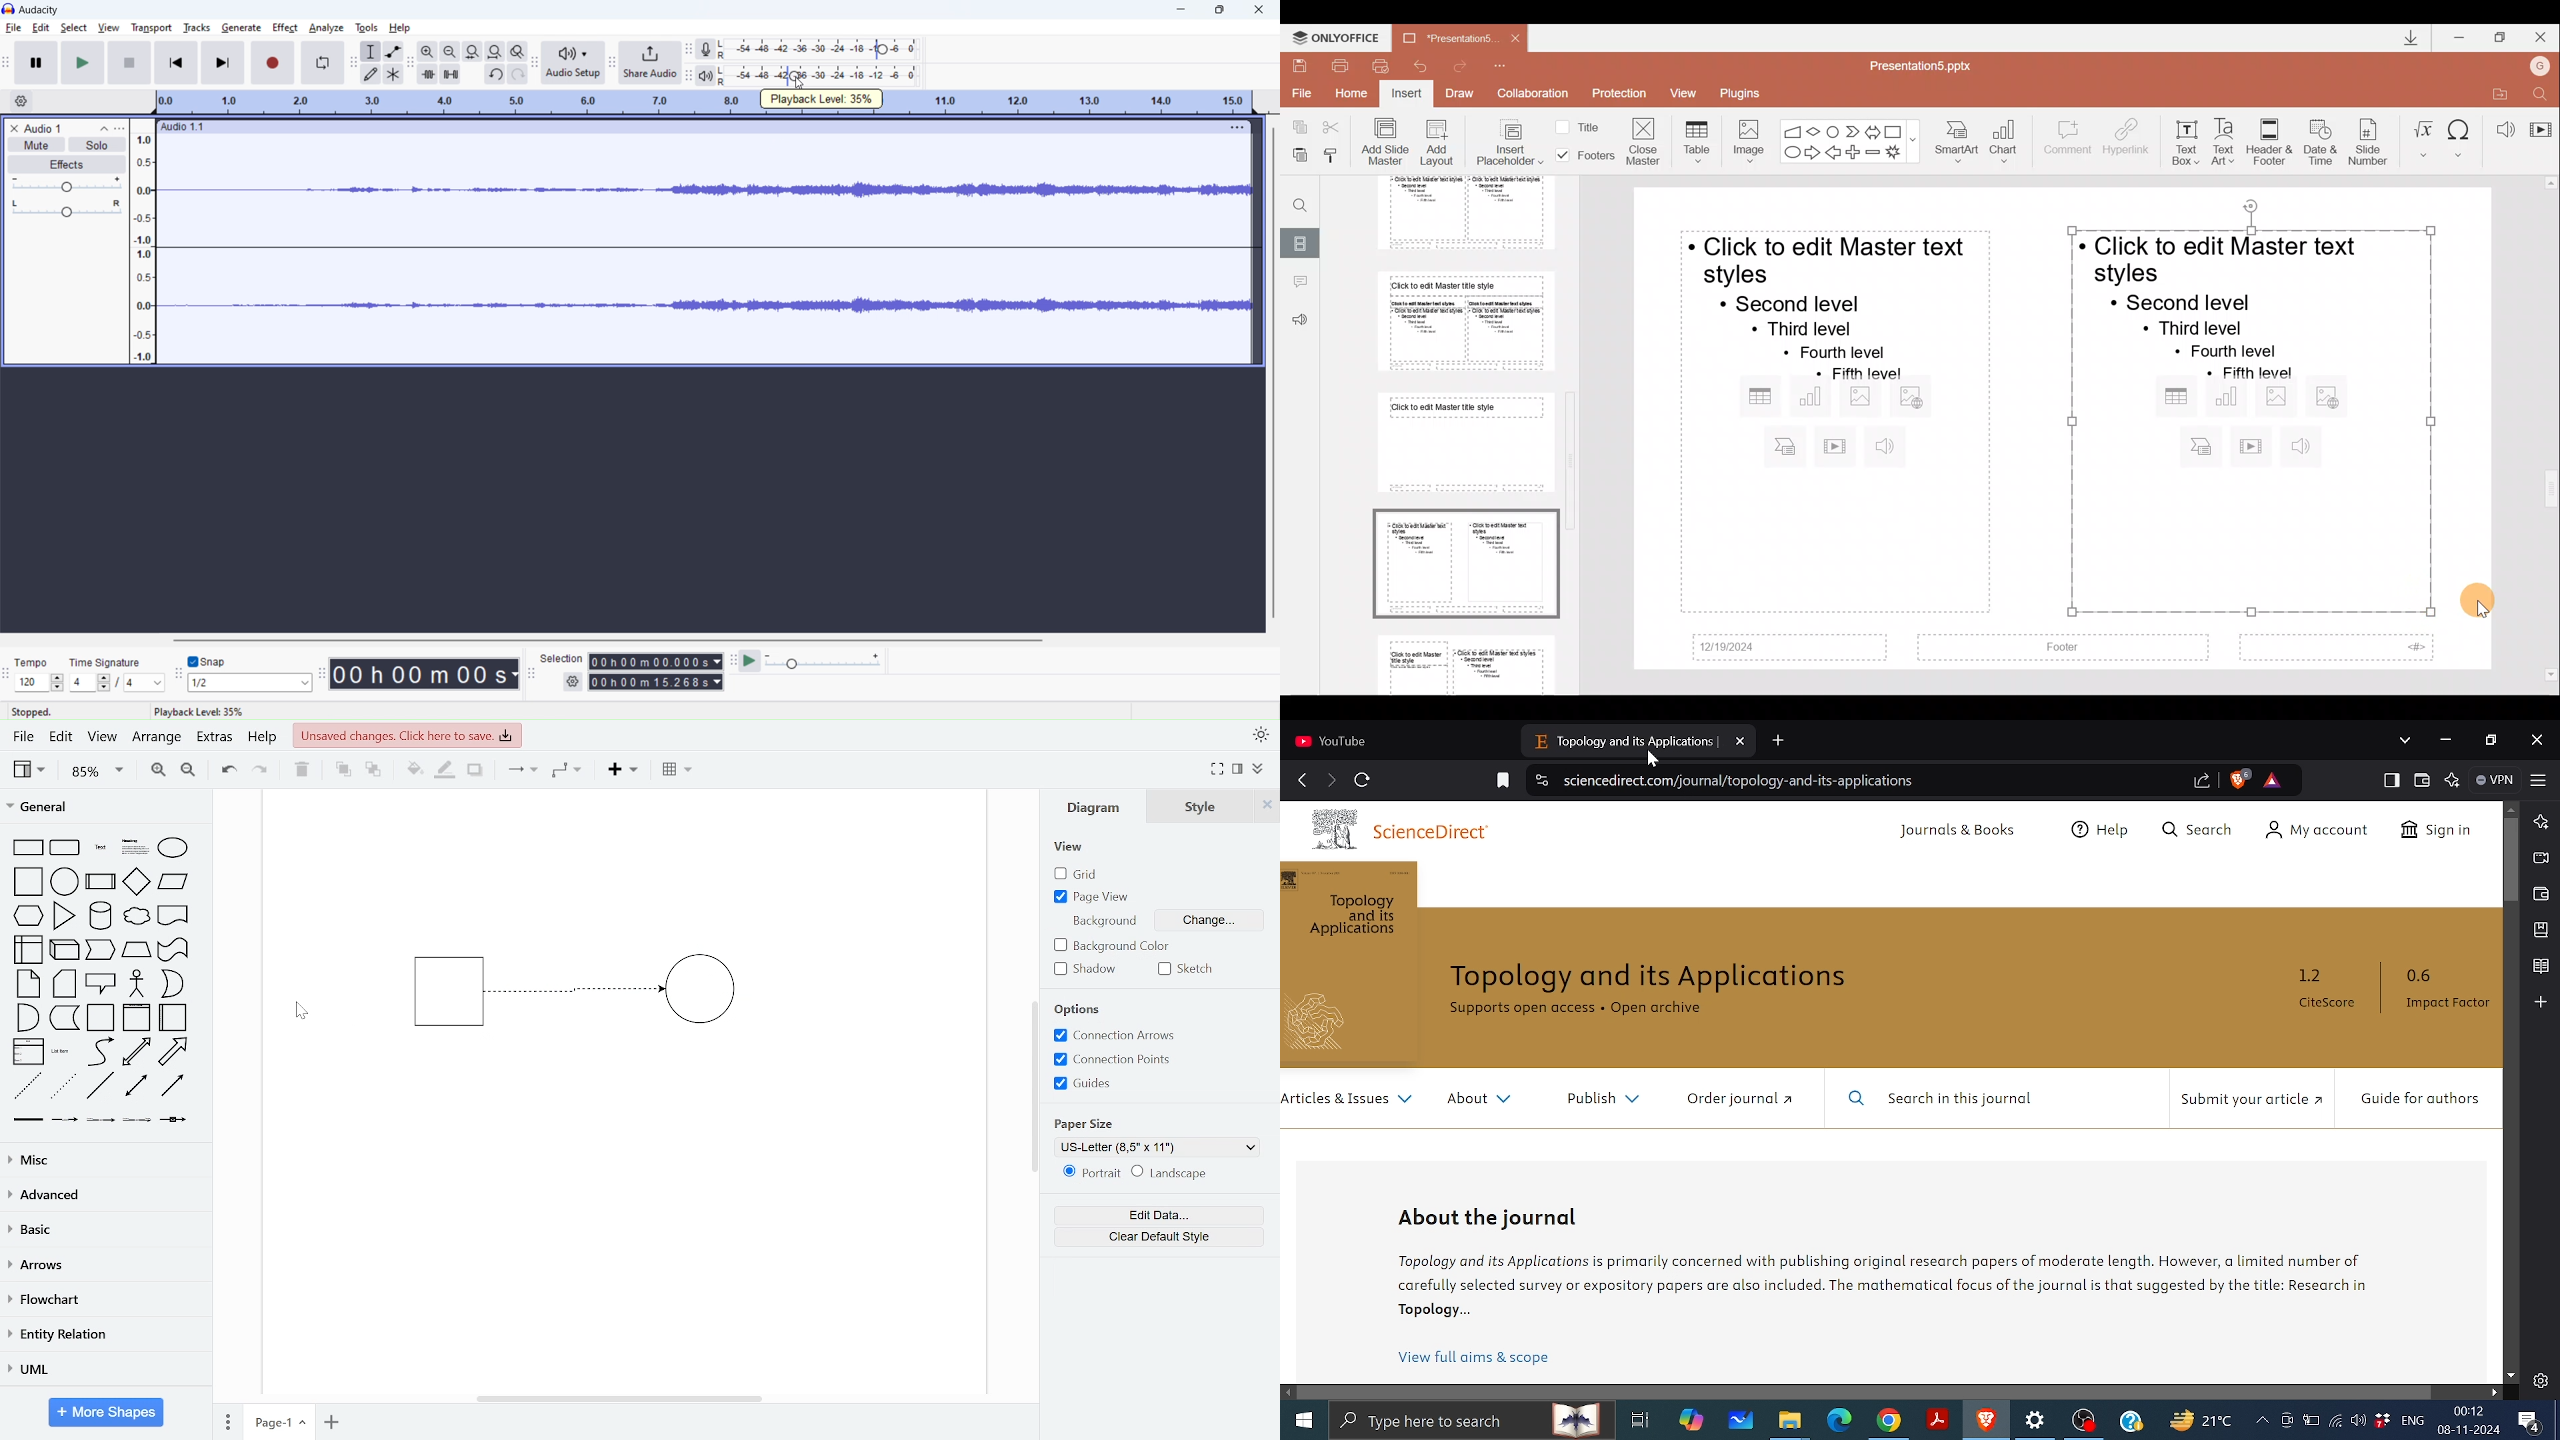  What do you see at coordinates (2543, 35) in the screenshot?
I see `Close` at bounding box center [2543, 35].